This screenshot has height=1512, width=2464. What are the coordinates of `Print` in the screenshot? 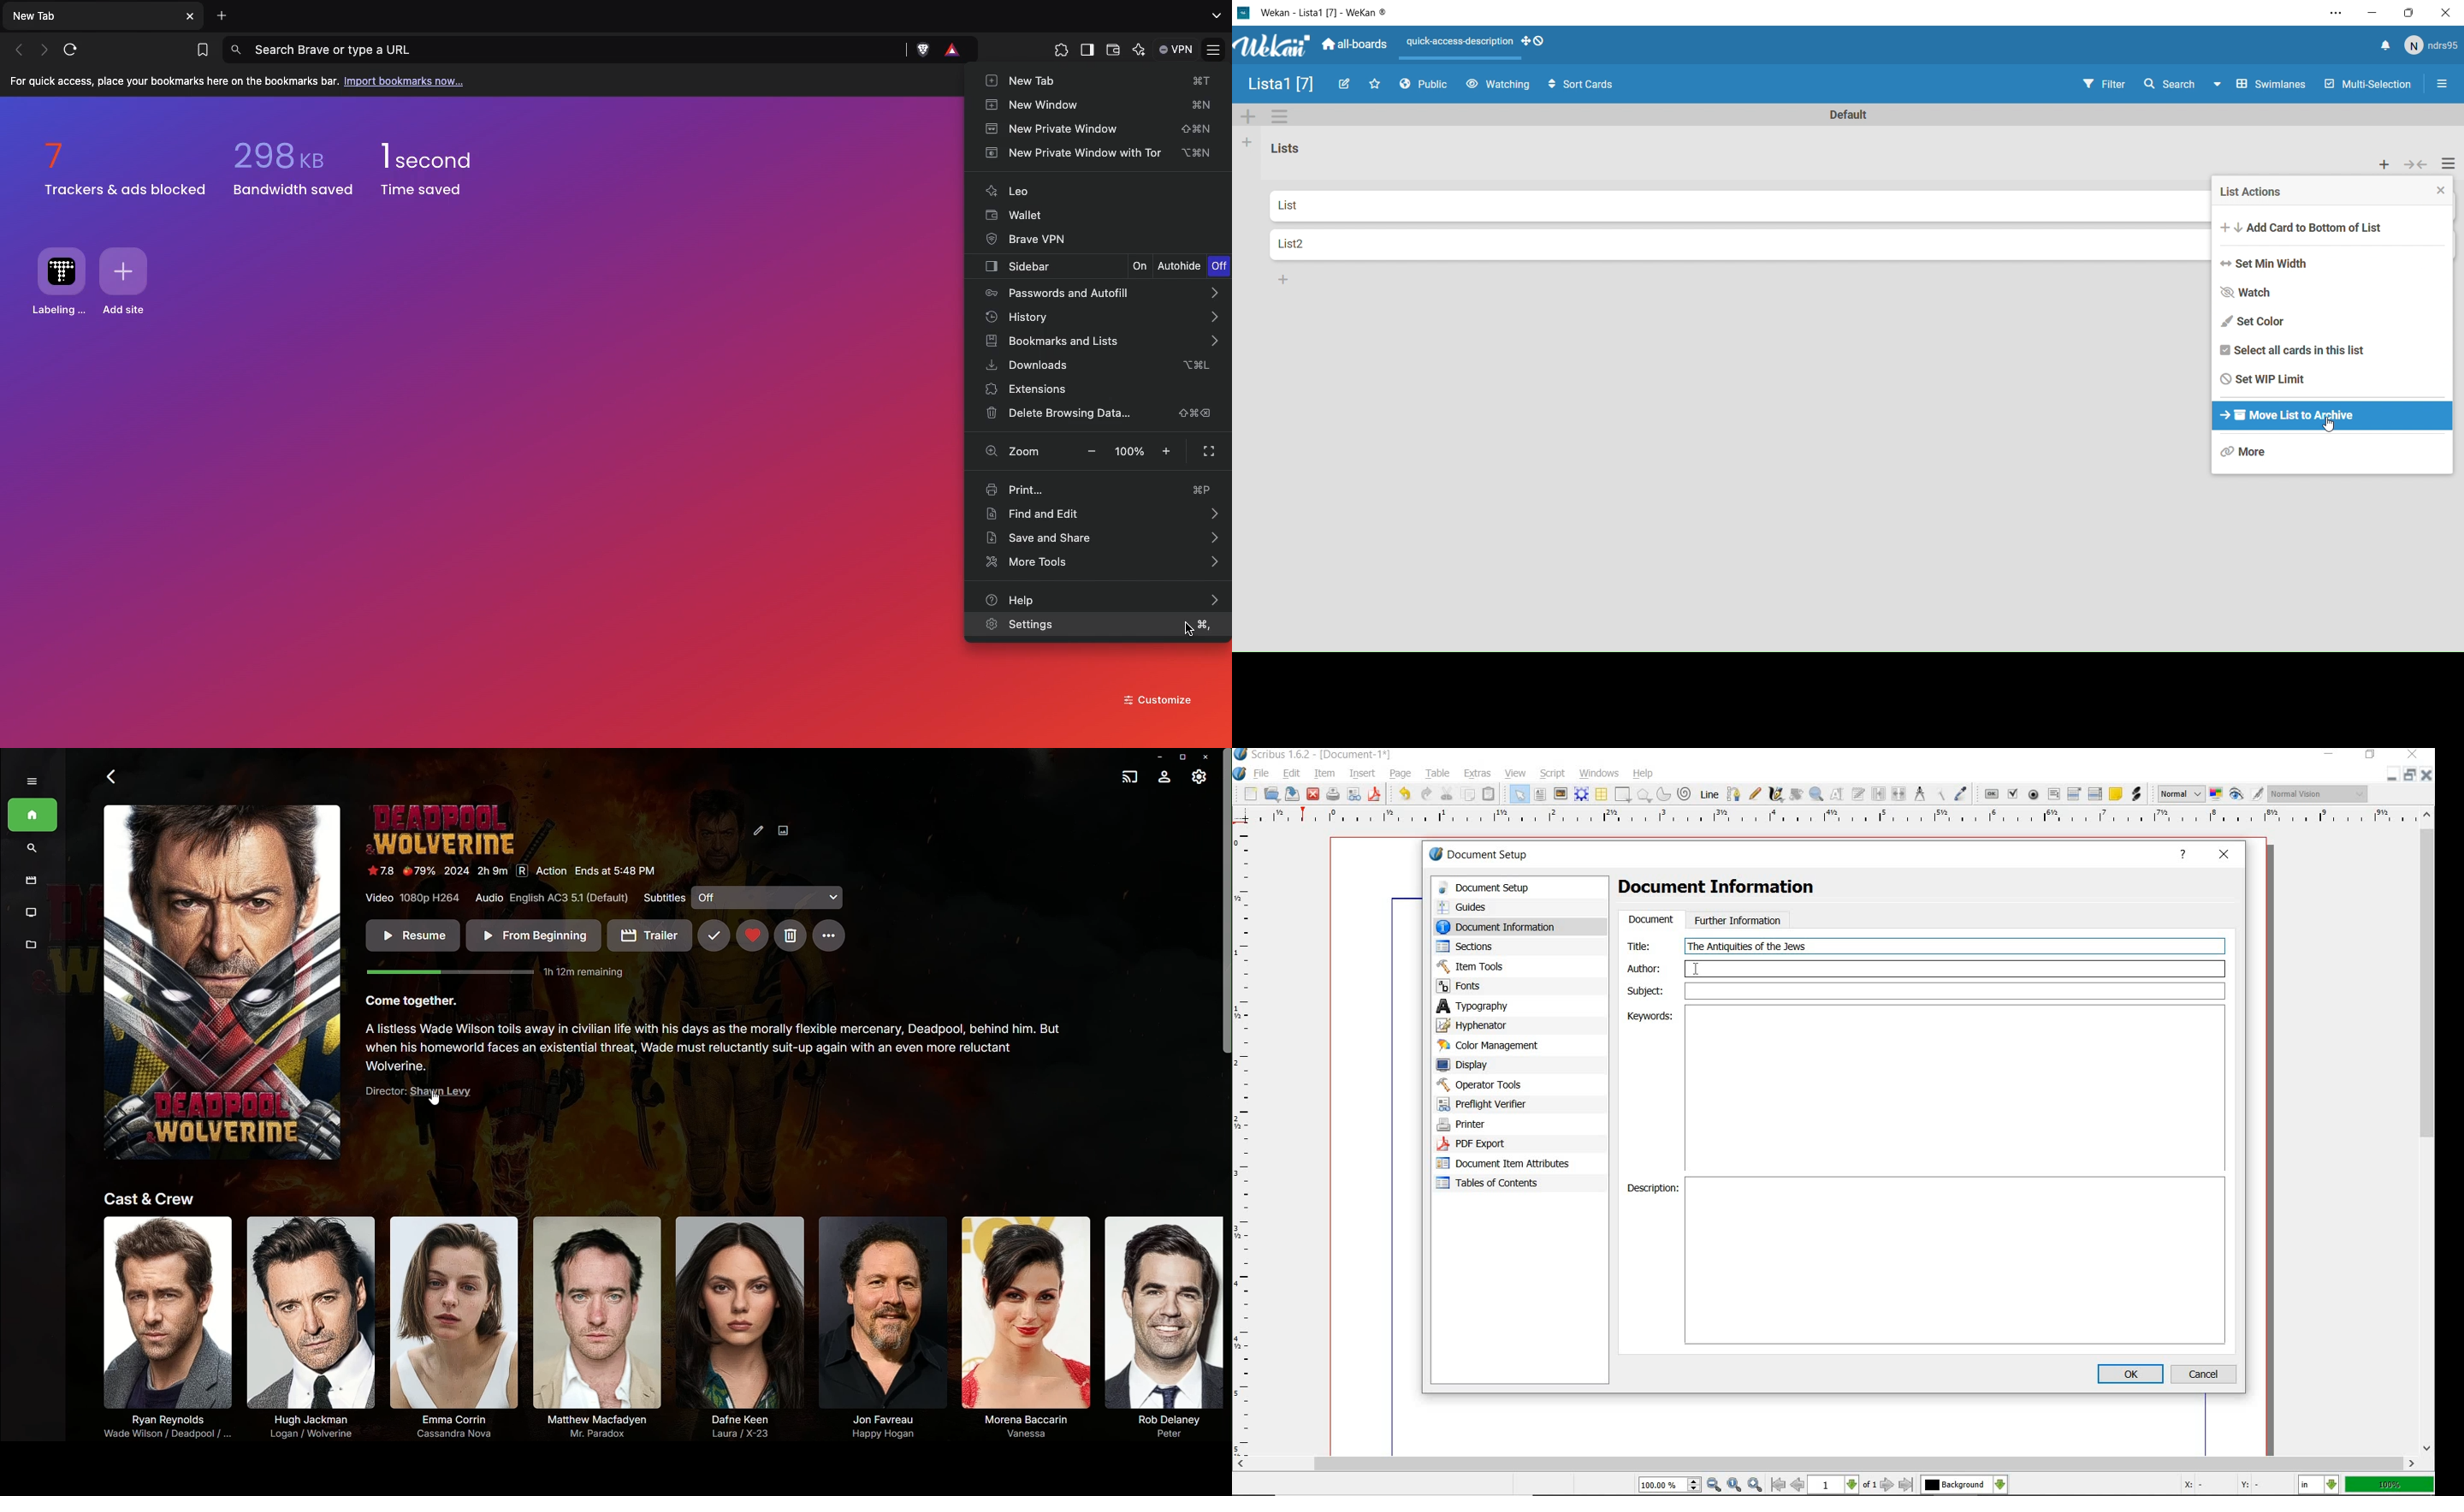 It's located at (1096, 490).